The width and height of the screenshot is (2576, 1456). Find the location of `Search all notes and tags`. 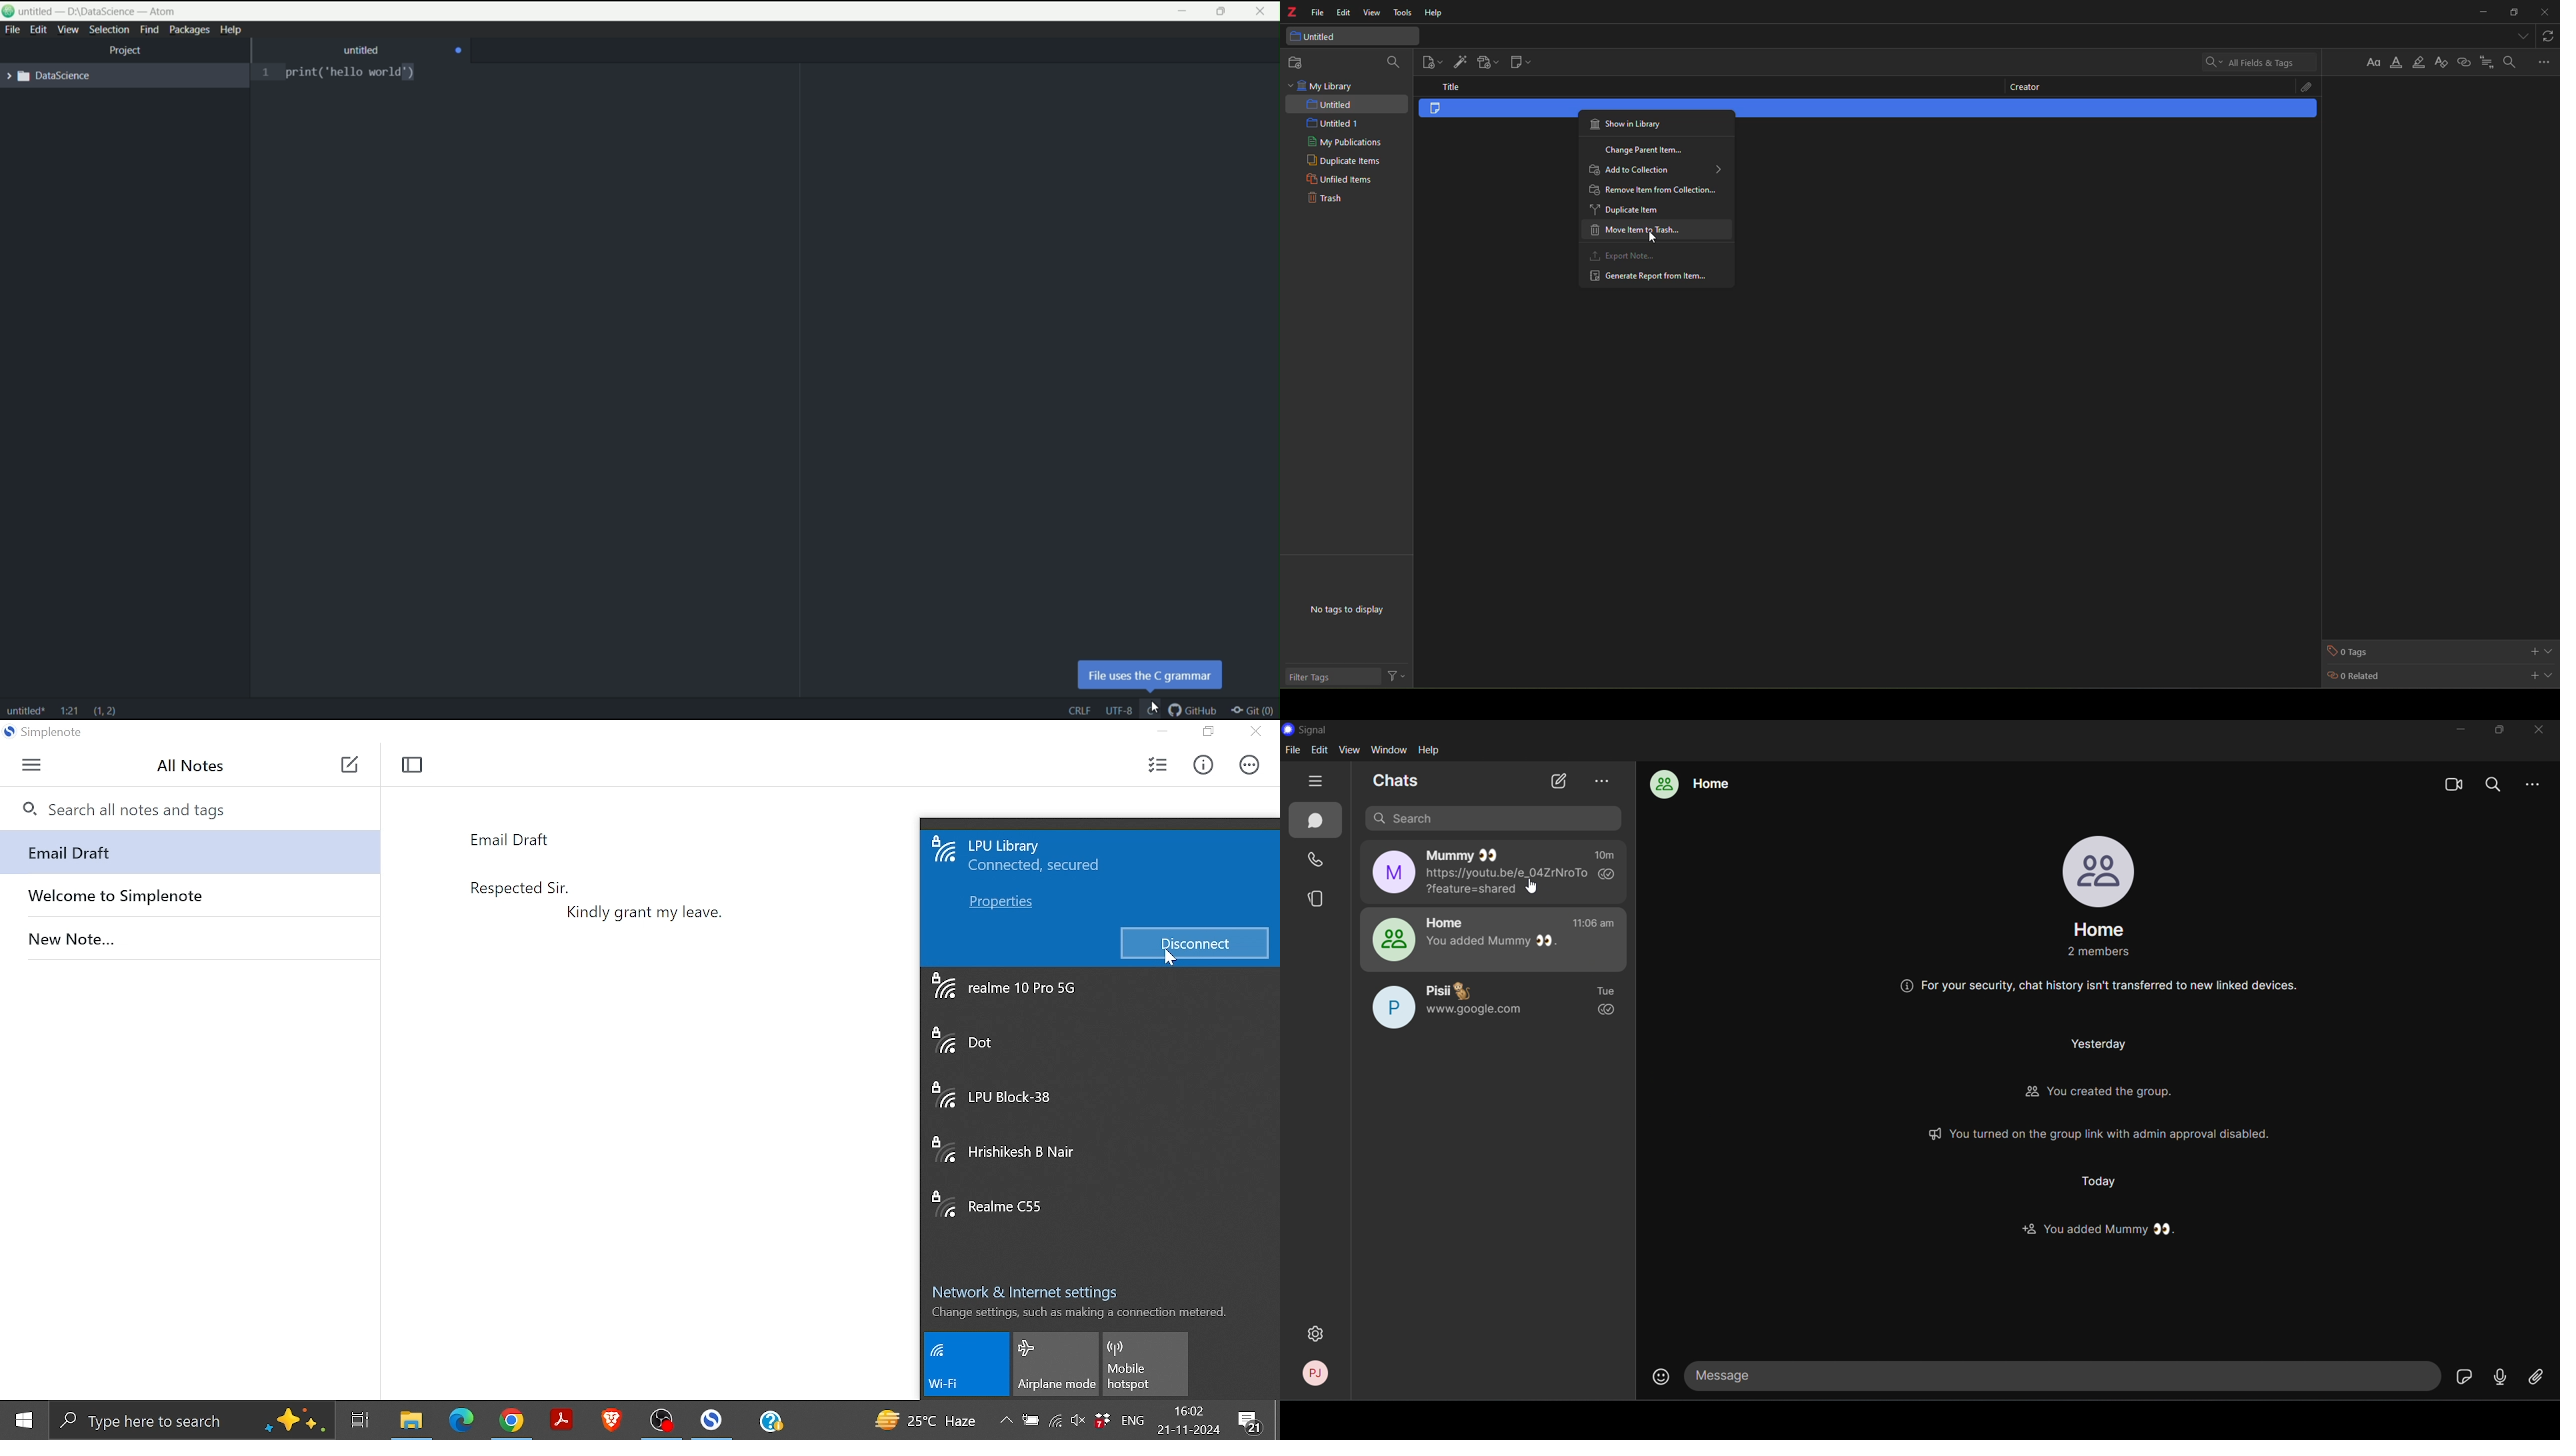

Search all notes and tags is located at coordinates (188, 806).